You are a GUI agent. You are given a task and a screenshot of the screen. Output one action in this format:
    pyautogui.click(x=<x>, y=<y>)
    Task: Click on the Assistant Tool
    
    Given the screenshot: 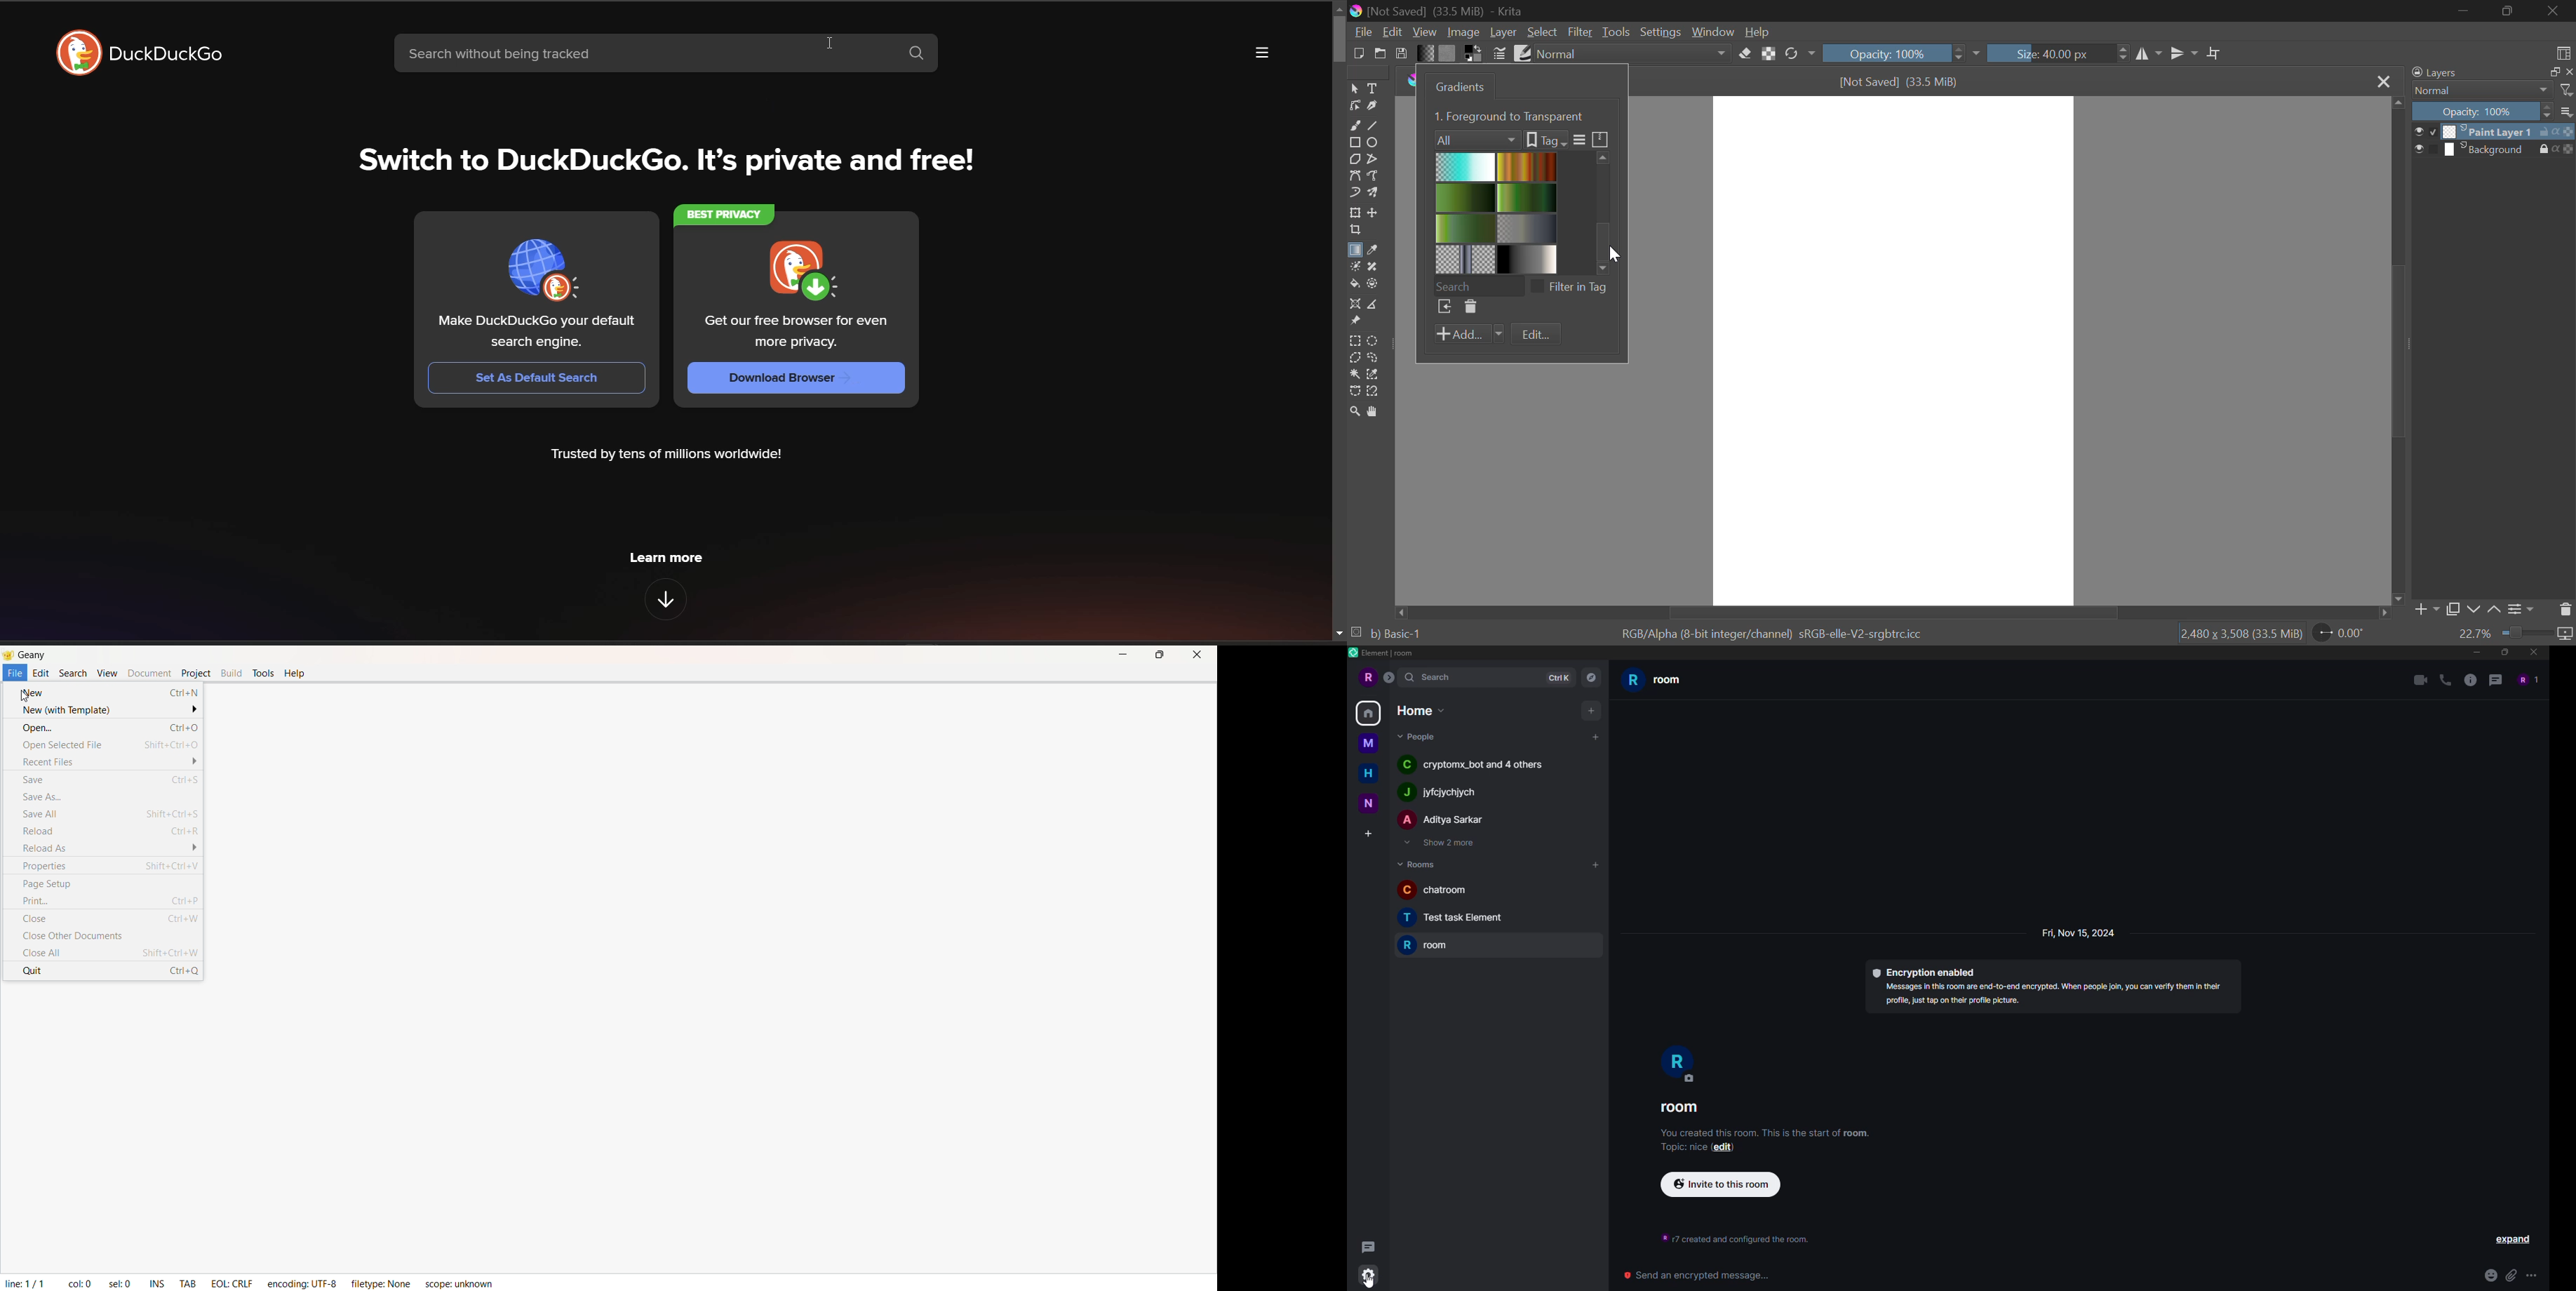 What is the action you would take?
    pyautogui.click(x=1355, y=305)
    